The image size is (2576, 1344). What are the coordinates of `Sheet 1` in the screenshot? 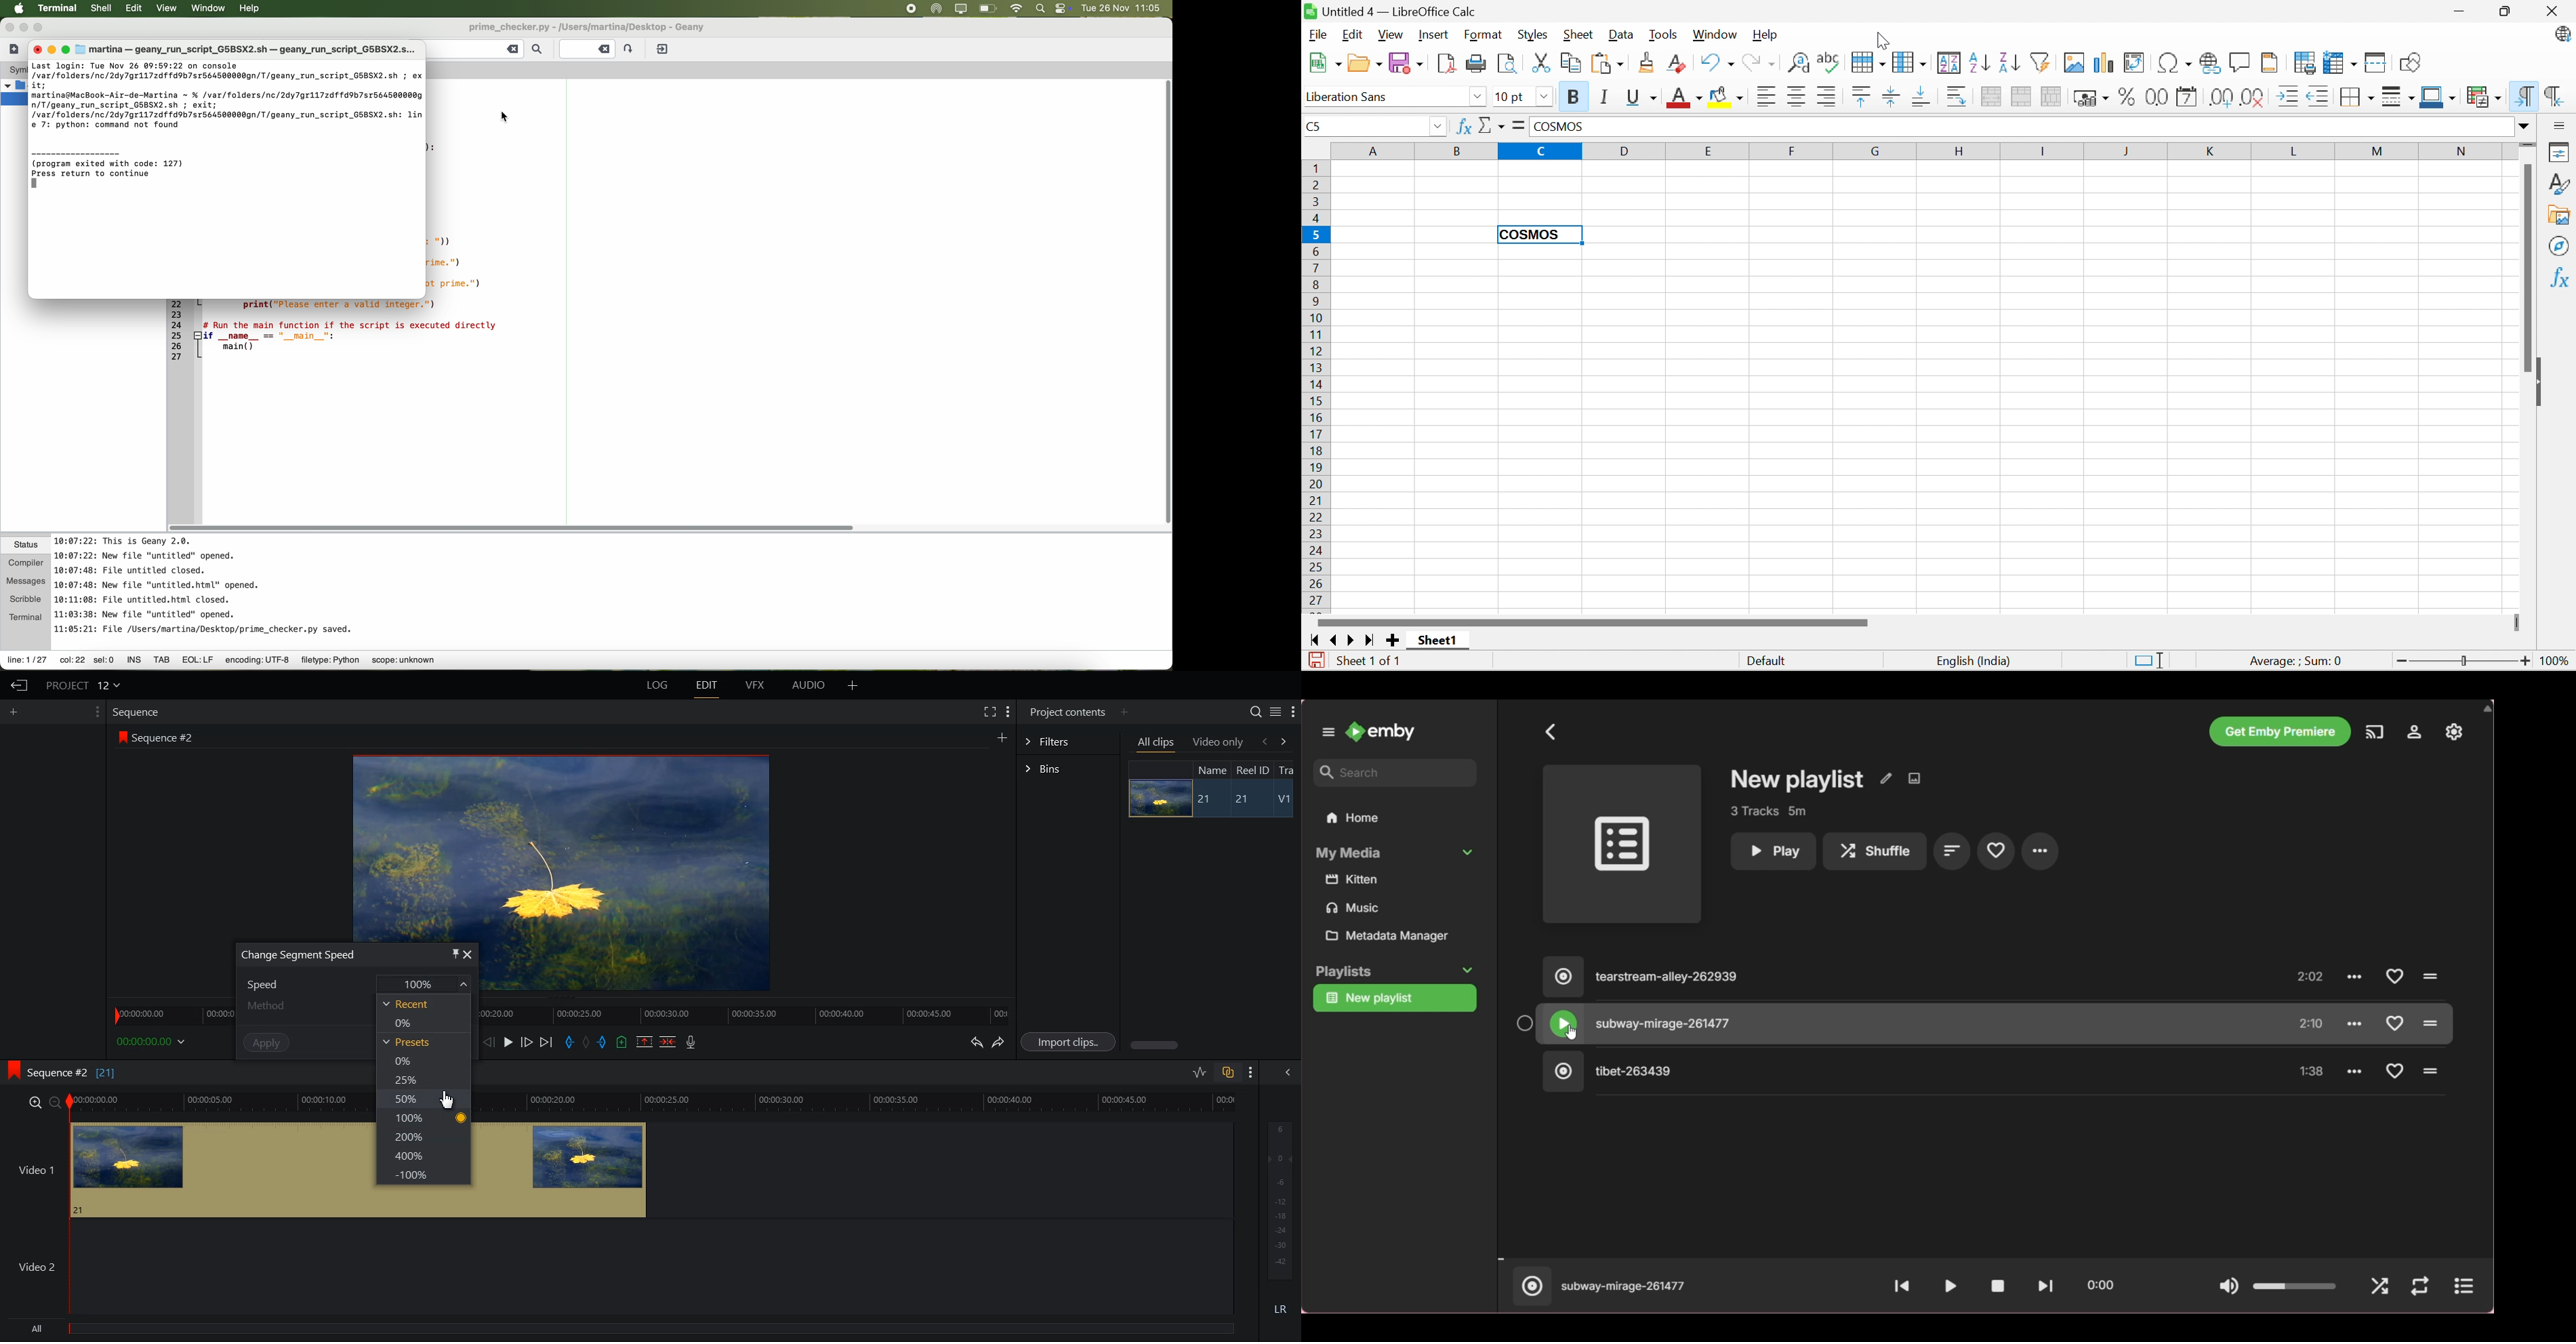 It's located at (1439, 642).